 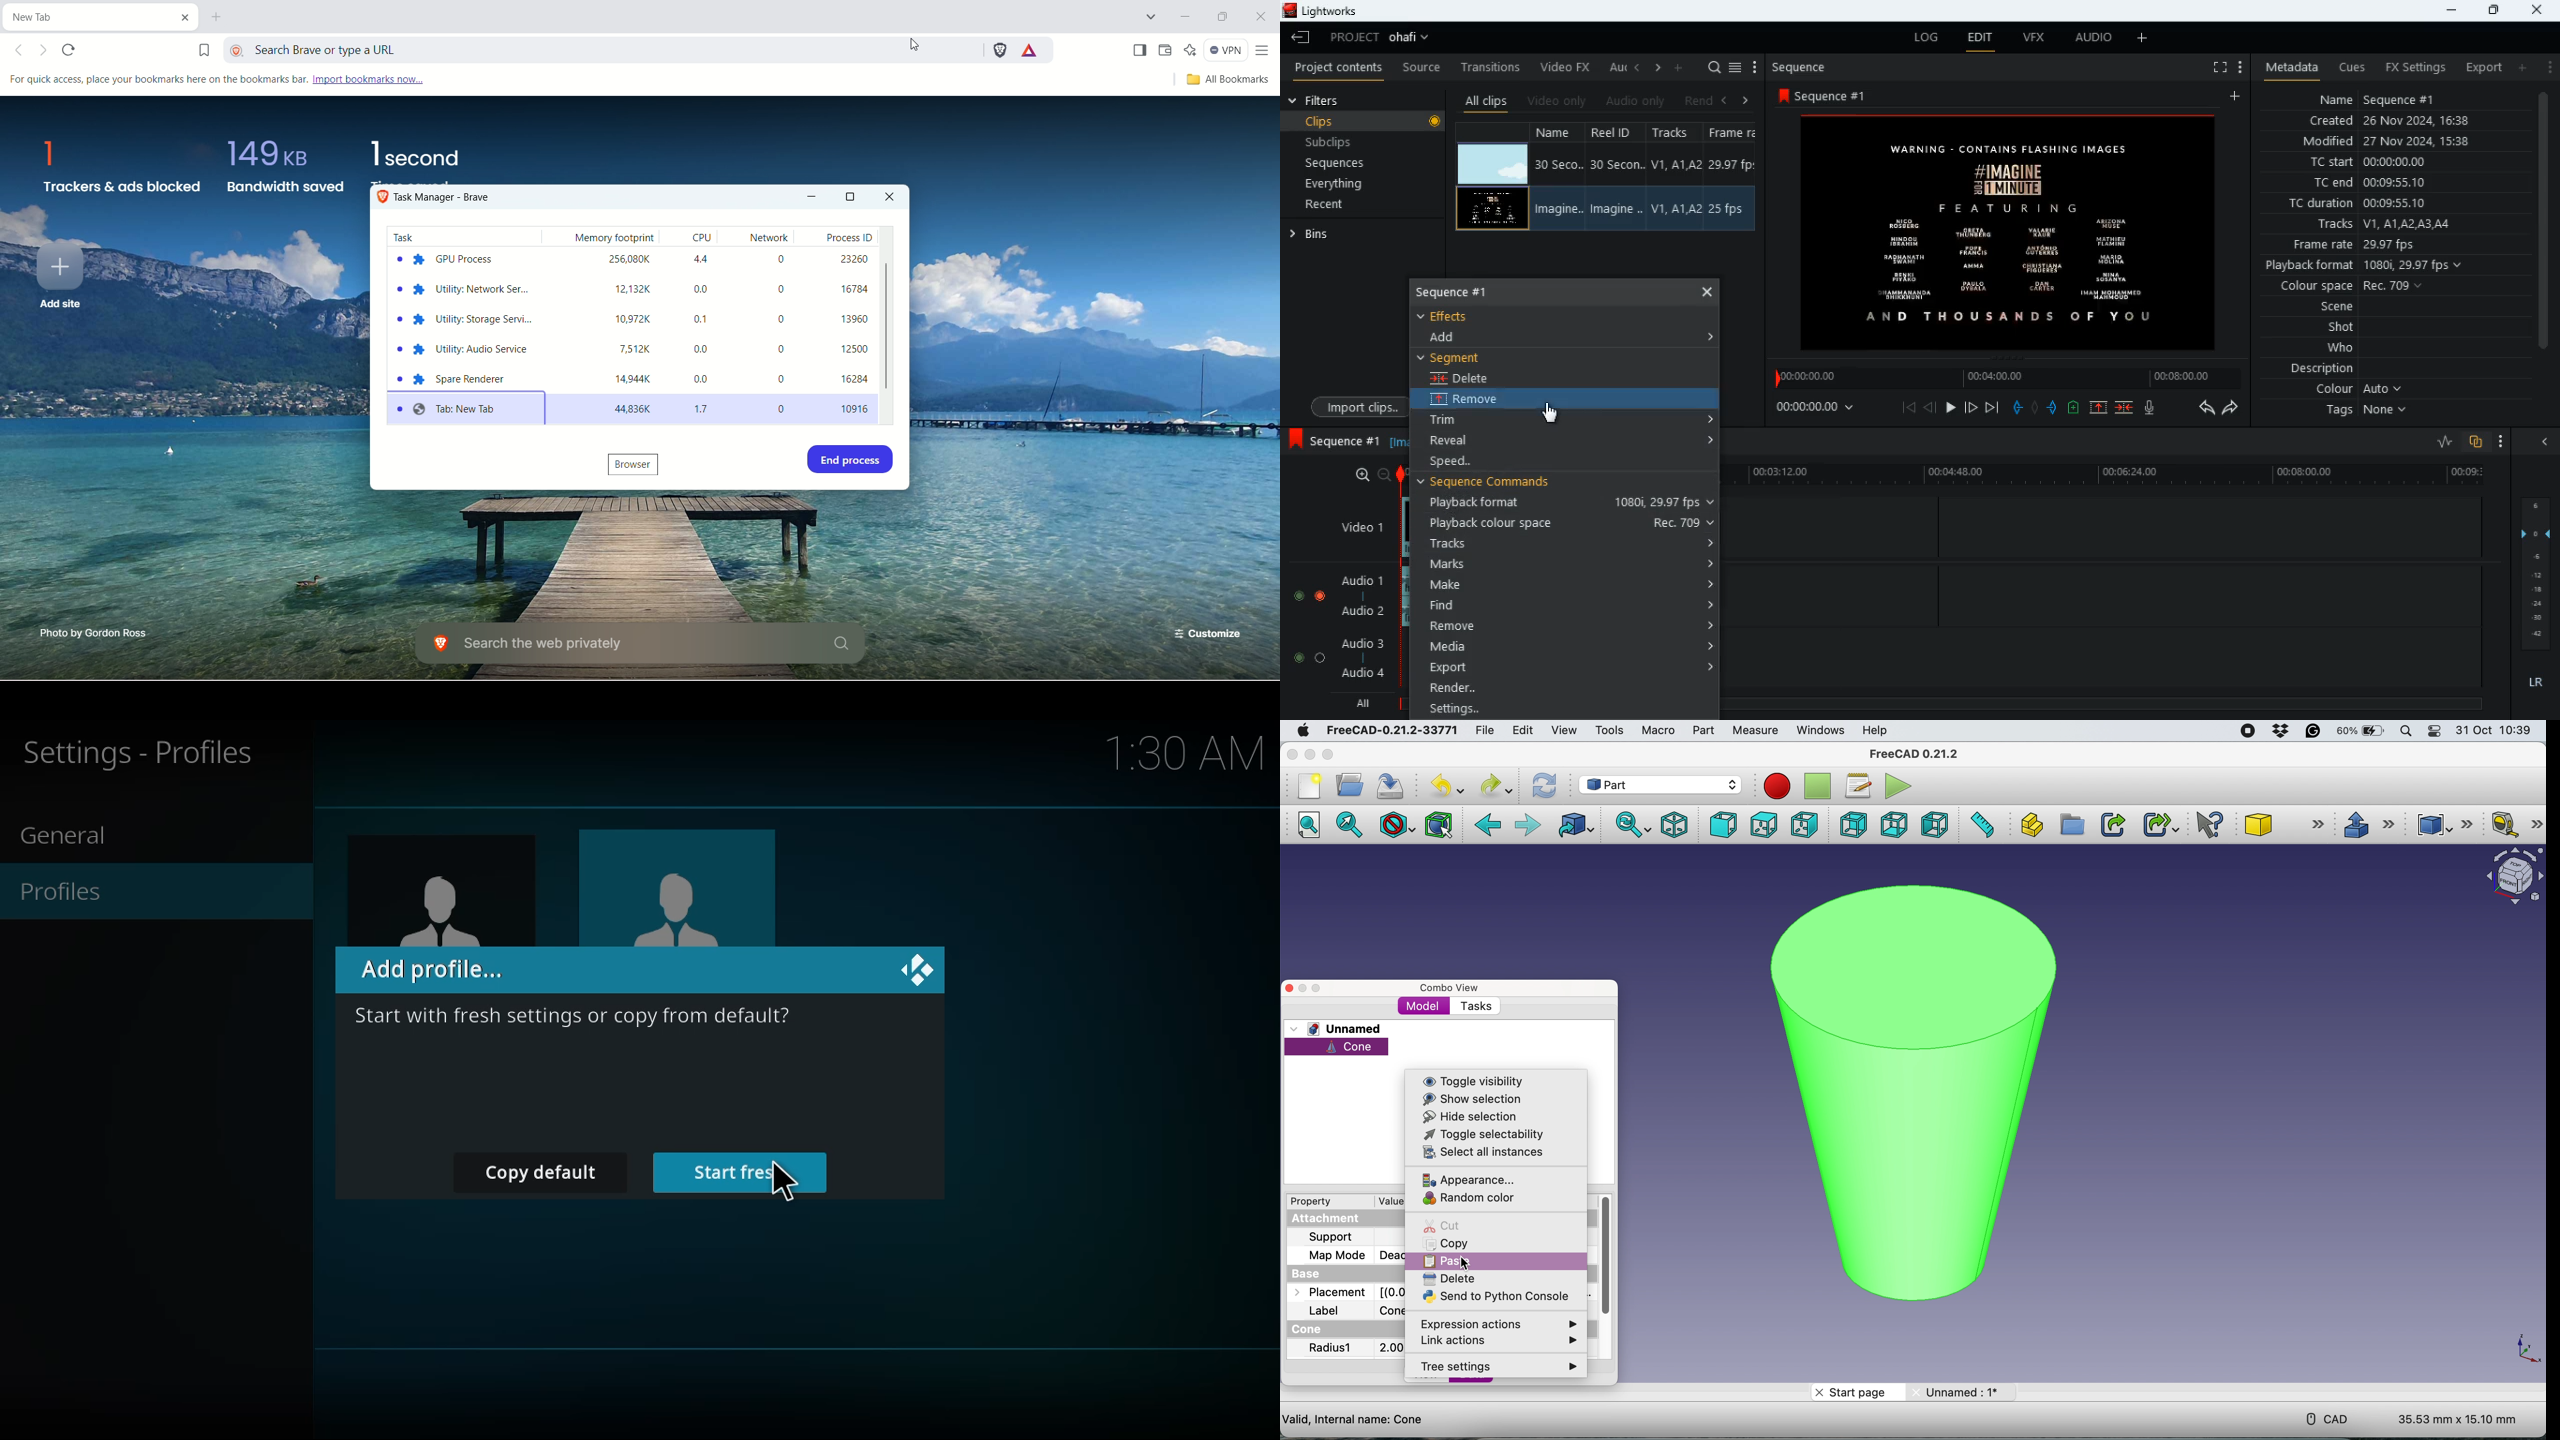 I want to click on time, so click(x=1822, y=410).